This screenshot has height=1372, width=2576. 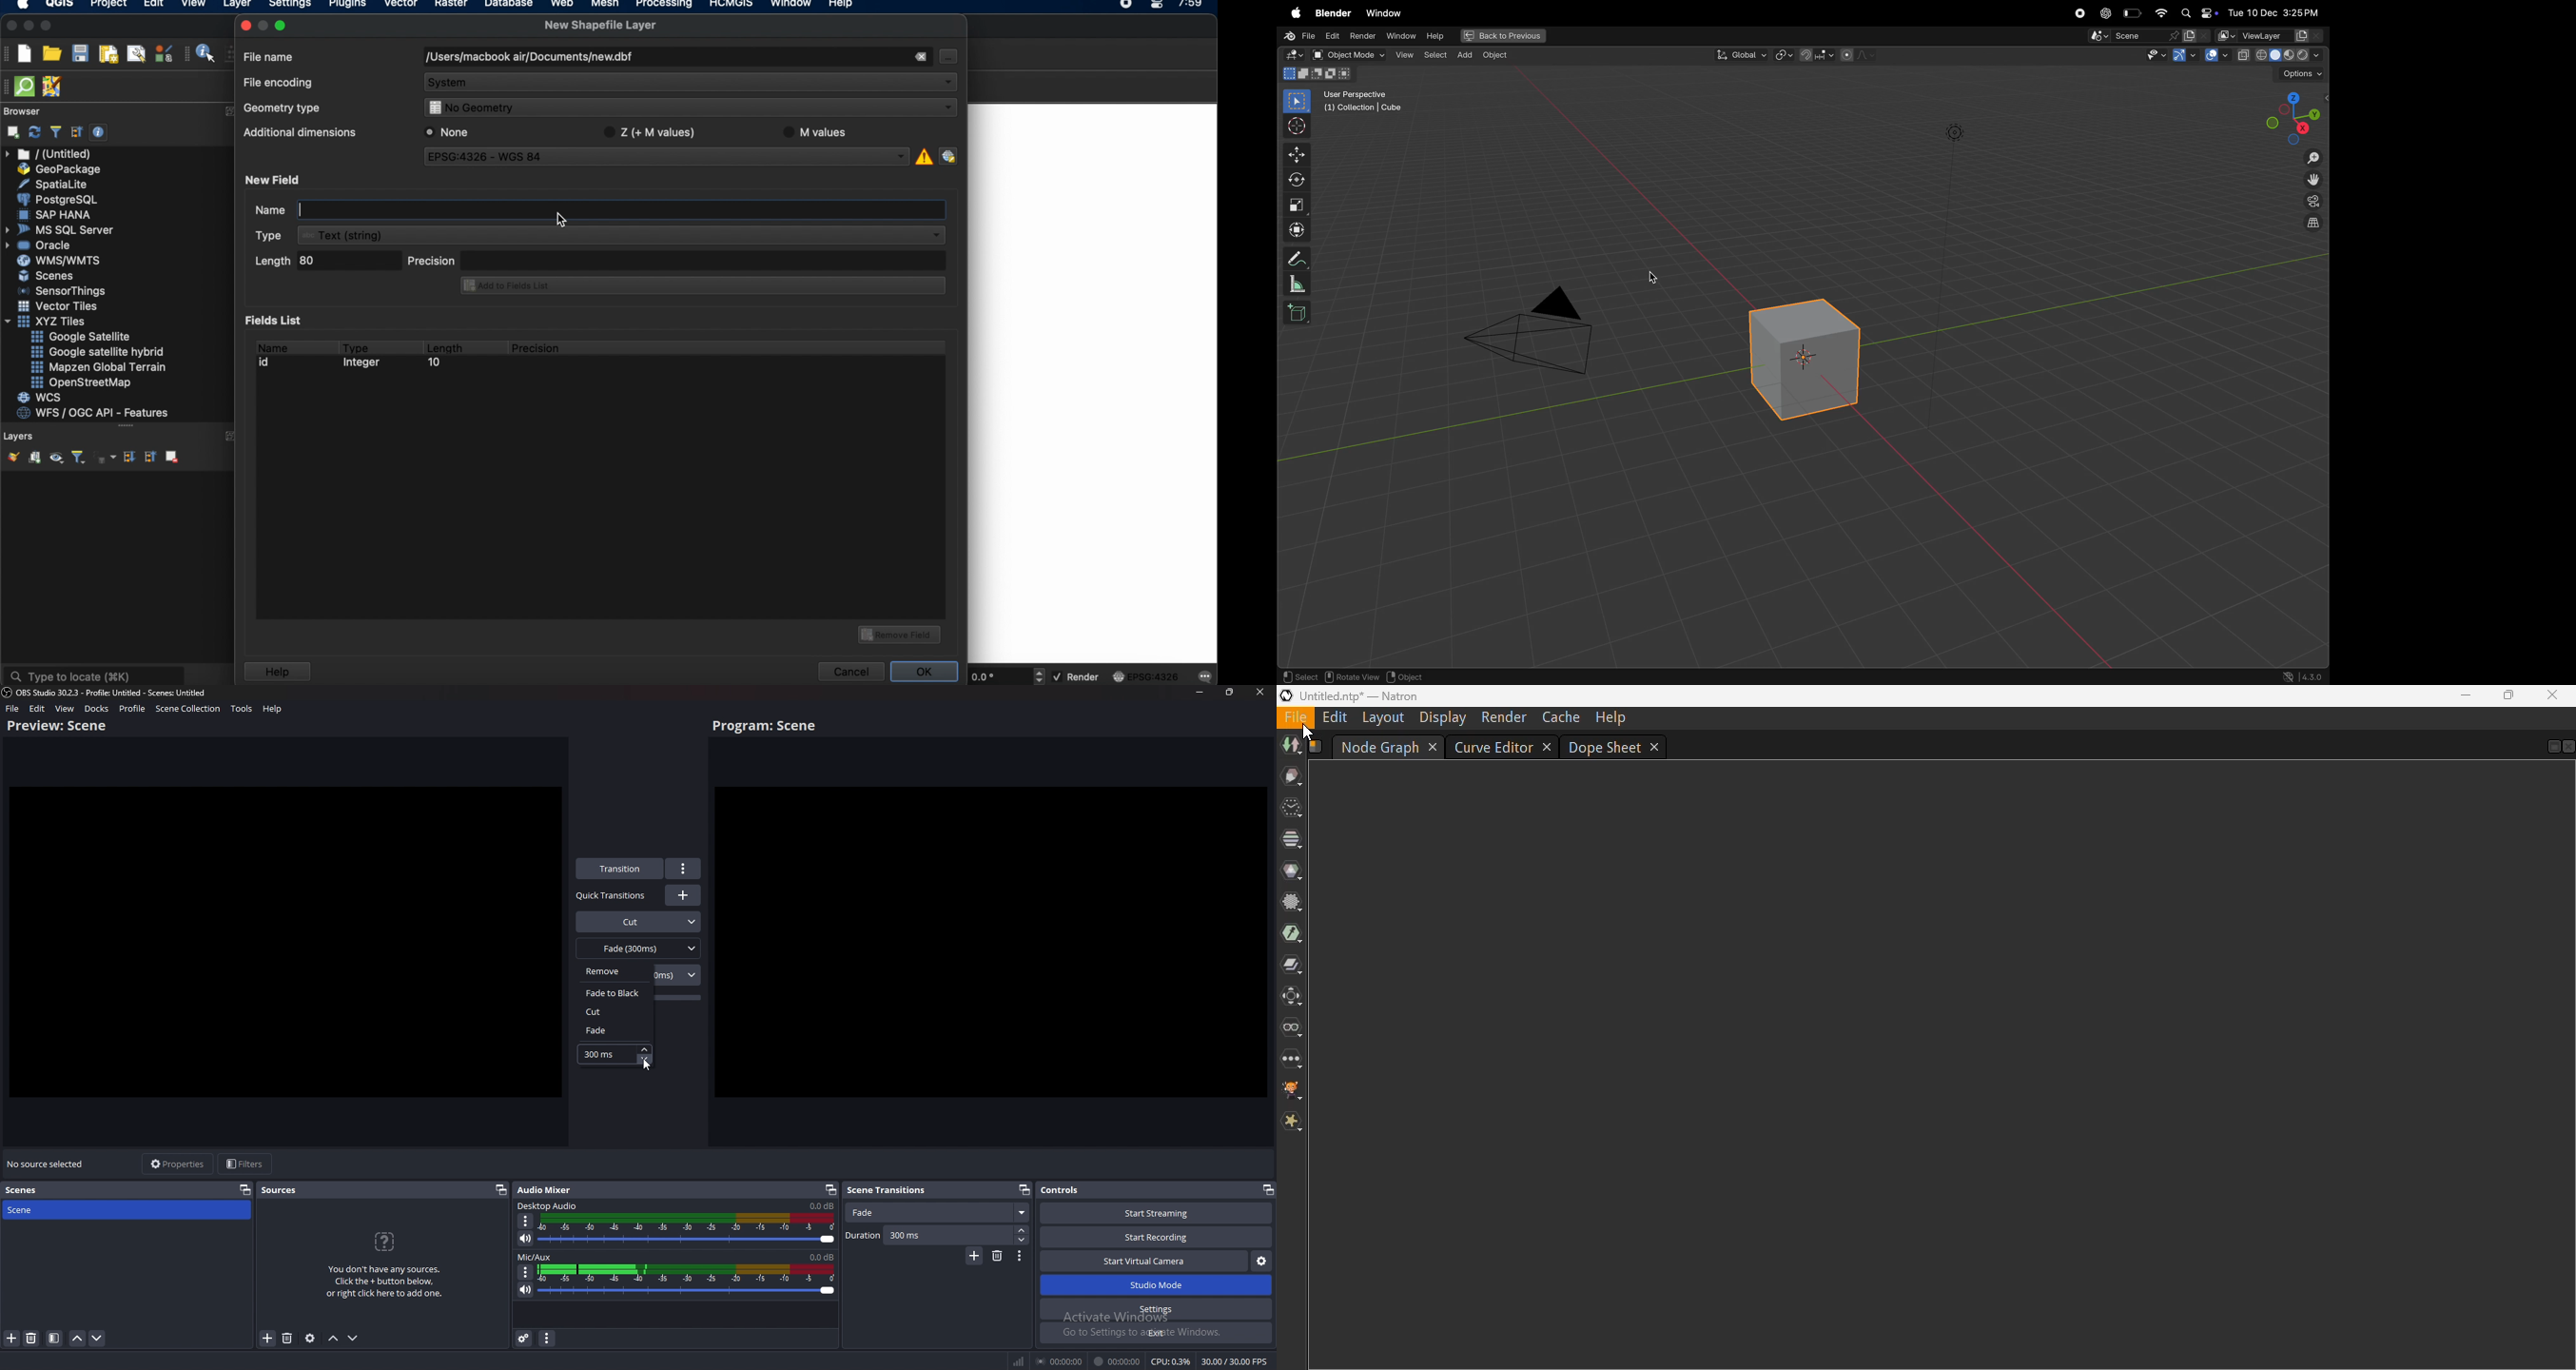 I want to click on Quick transitions, so click(x=612, y=896).